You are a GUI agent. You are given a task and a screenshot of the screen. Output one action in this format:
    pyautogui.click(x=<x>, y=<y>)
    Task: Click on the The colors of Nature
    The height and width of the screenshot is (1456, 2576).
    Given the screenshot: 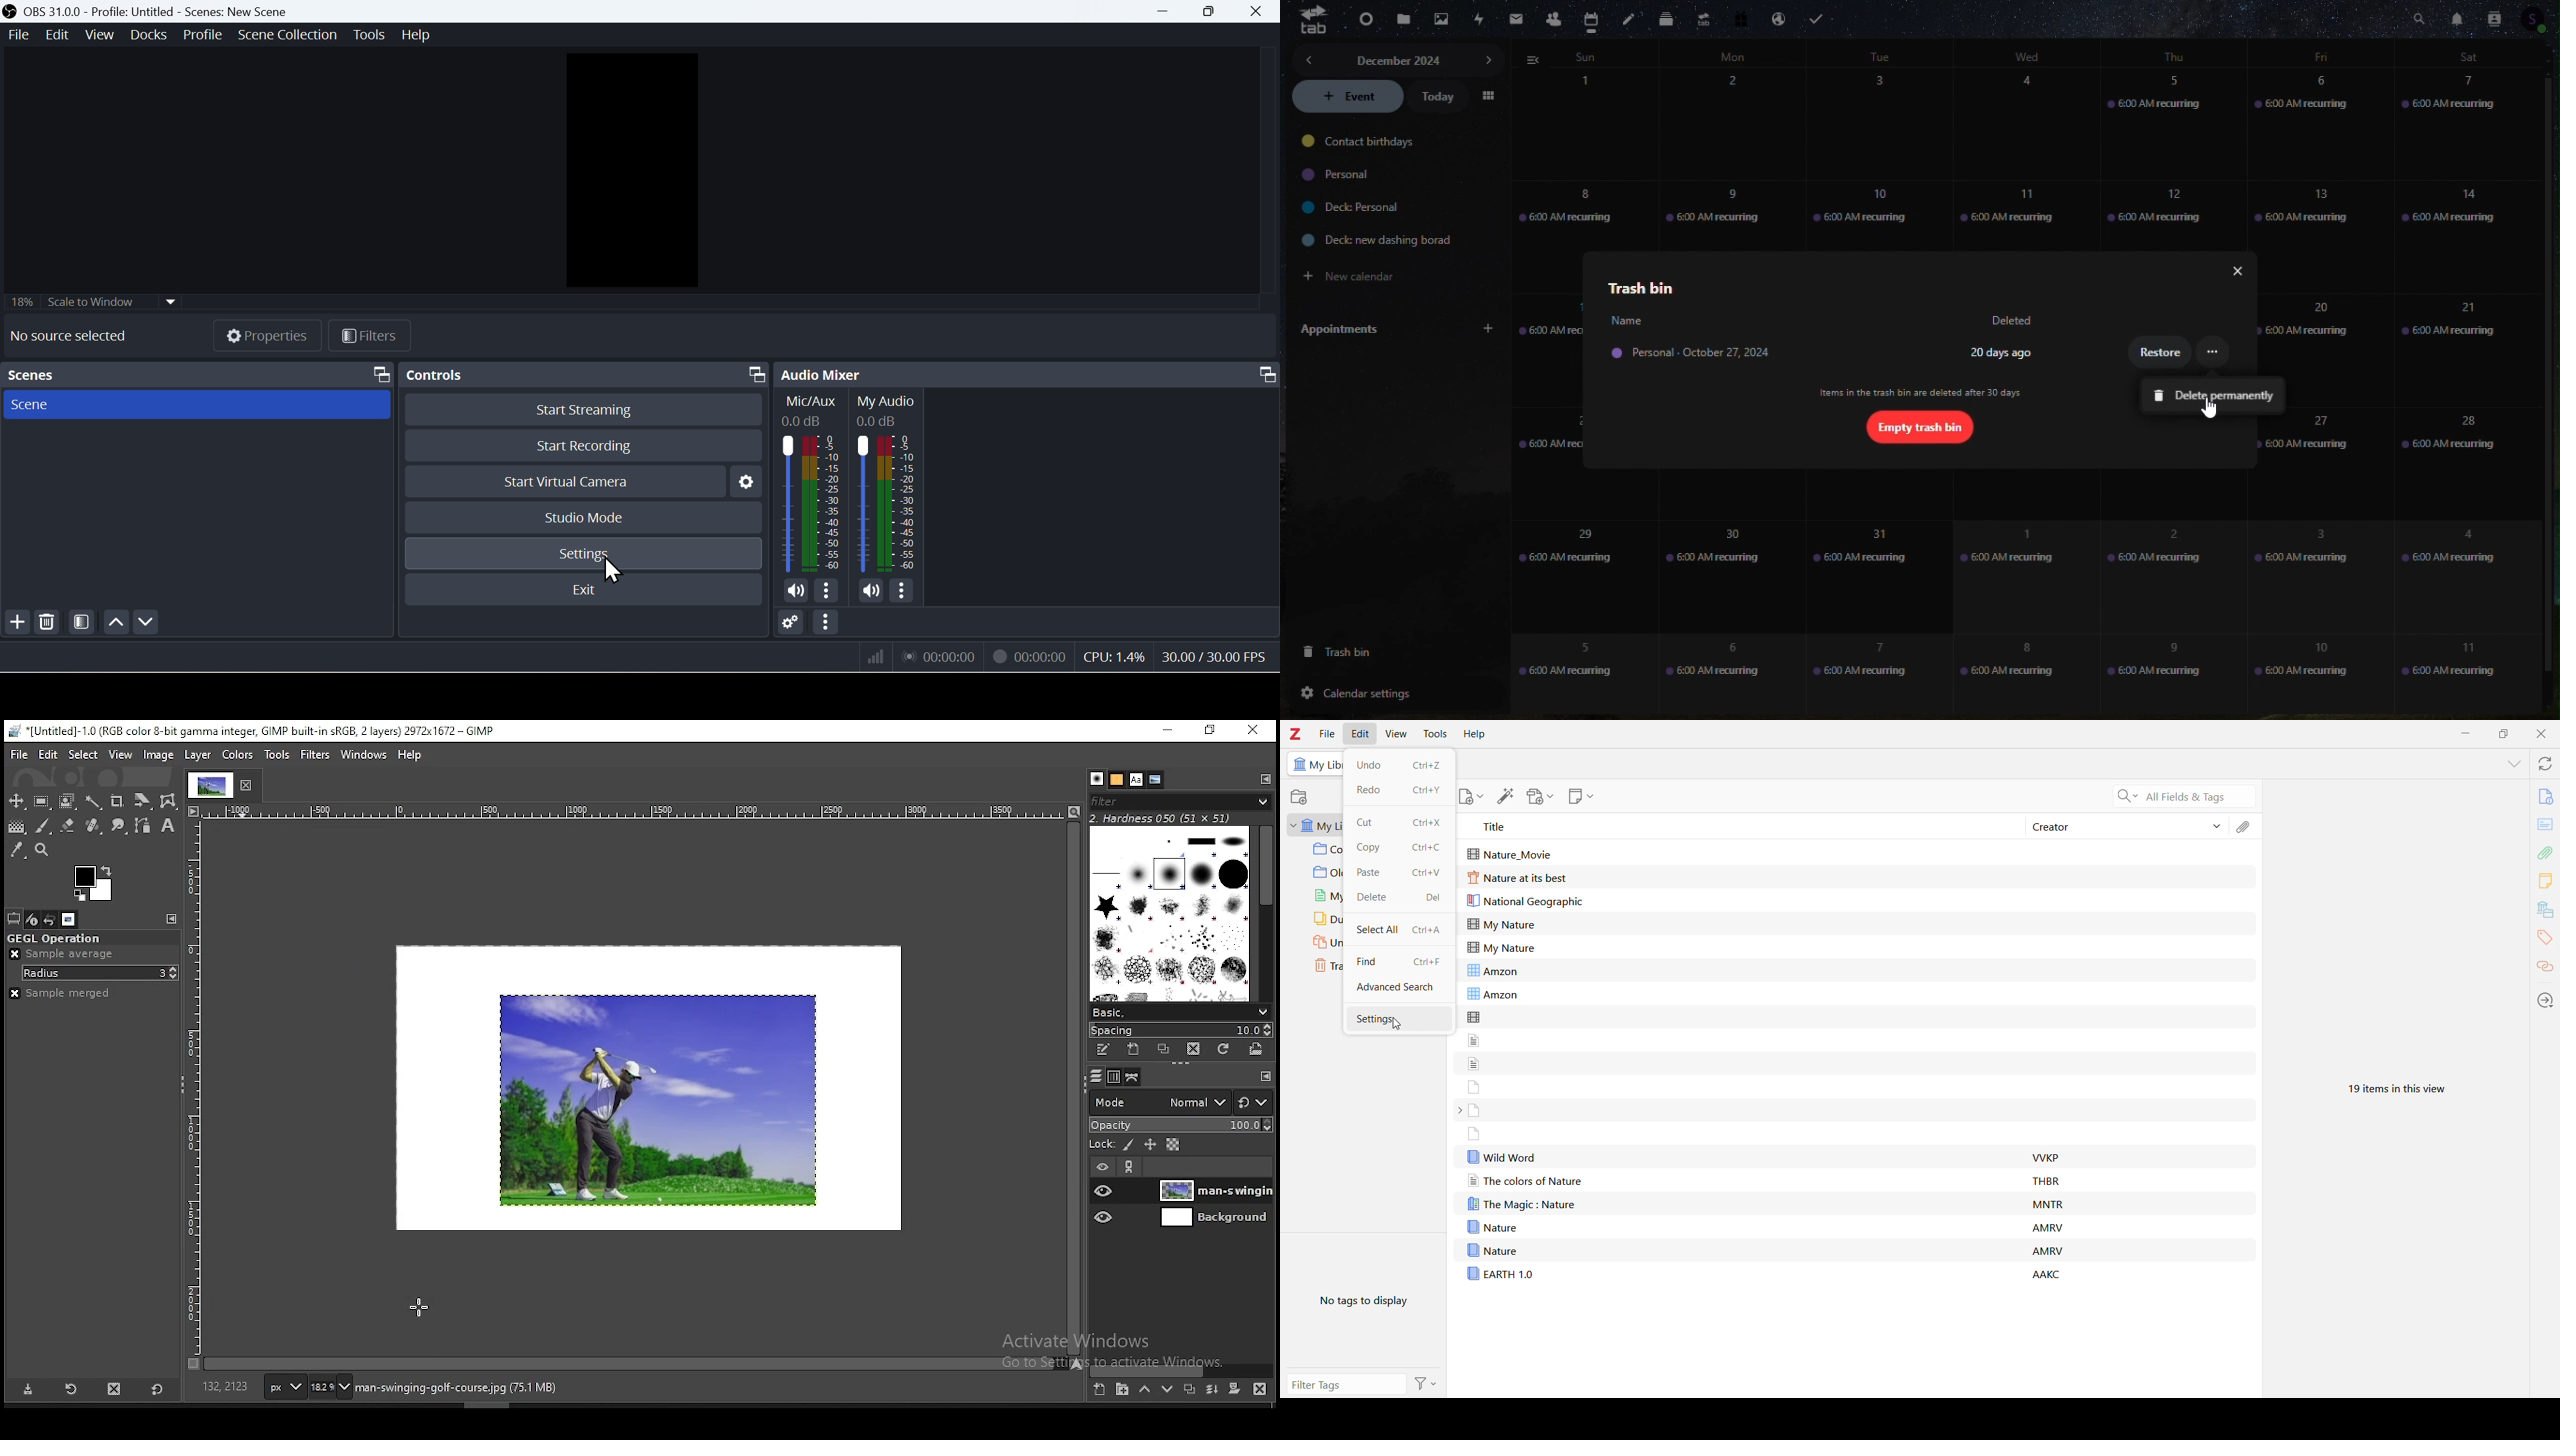 What is the action you would take?
    pyautogui.click(x=1525, y=1182)
    